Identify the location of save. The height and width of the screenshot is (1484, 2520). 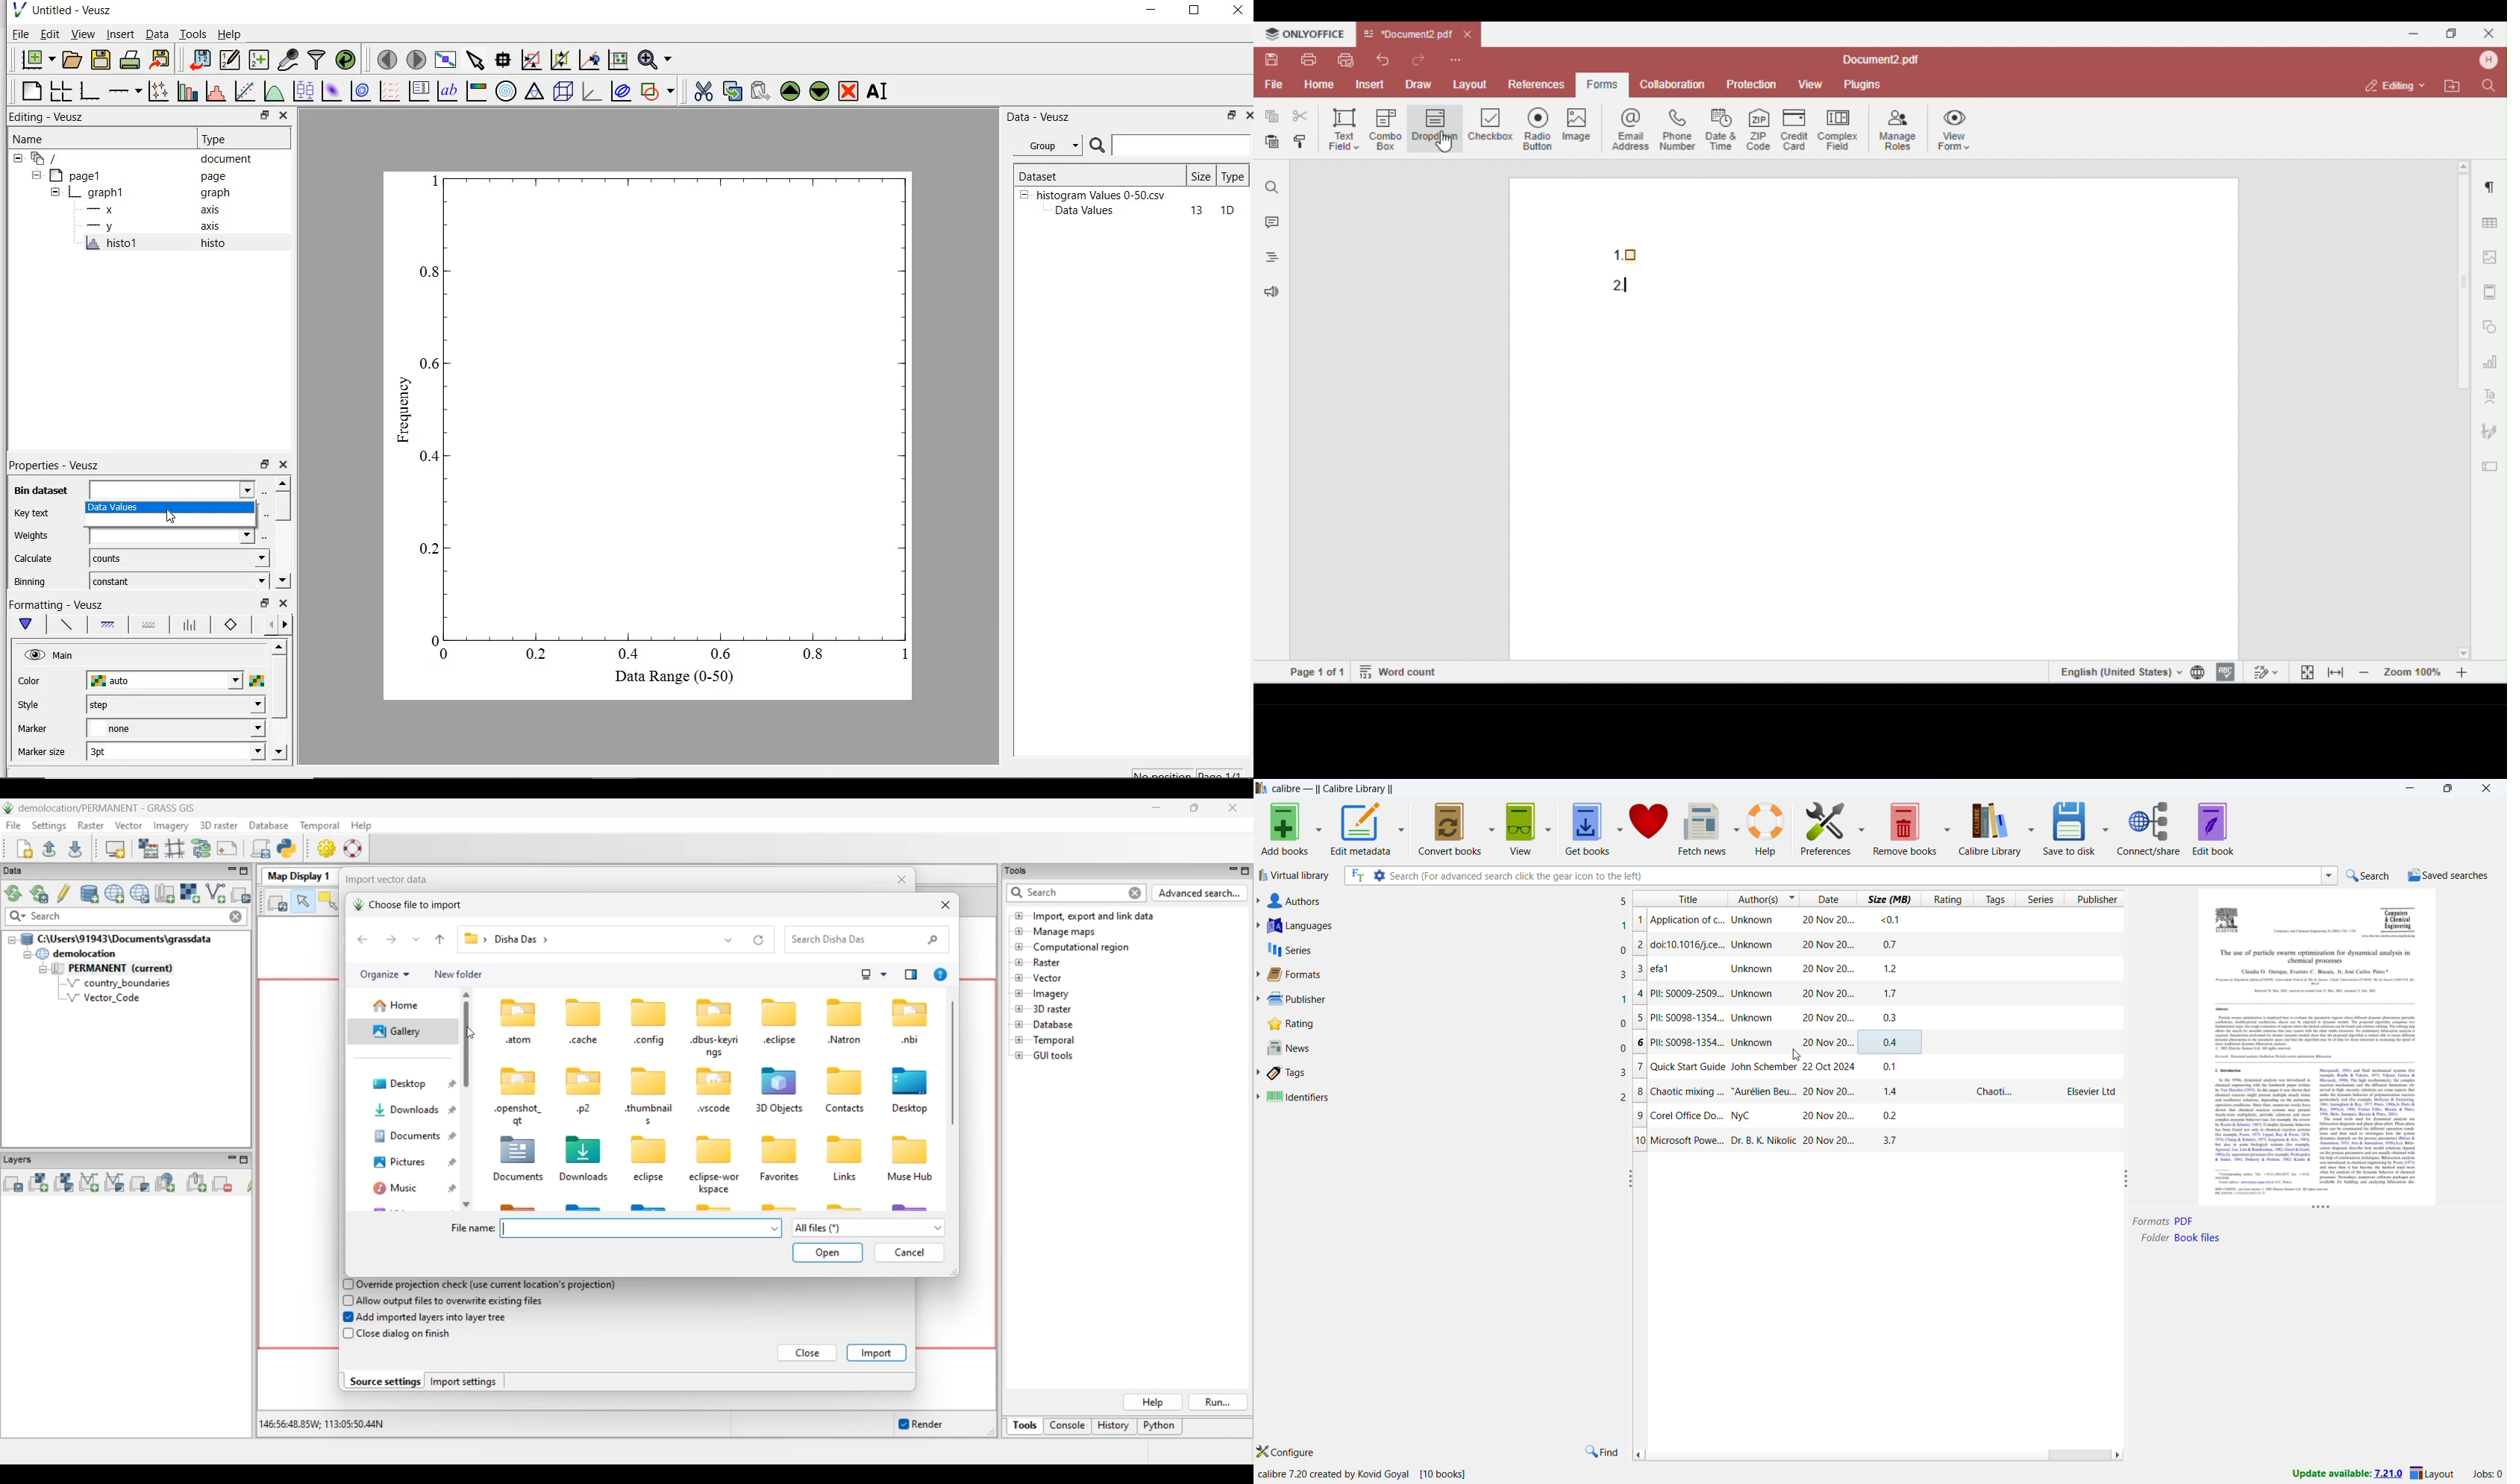
(101, 58).